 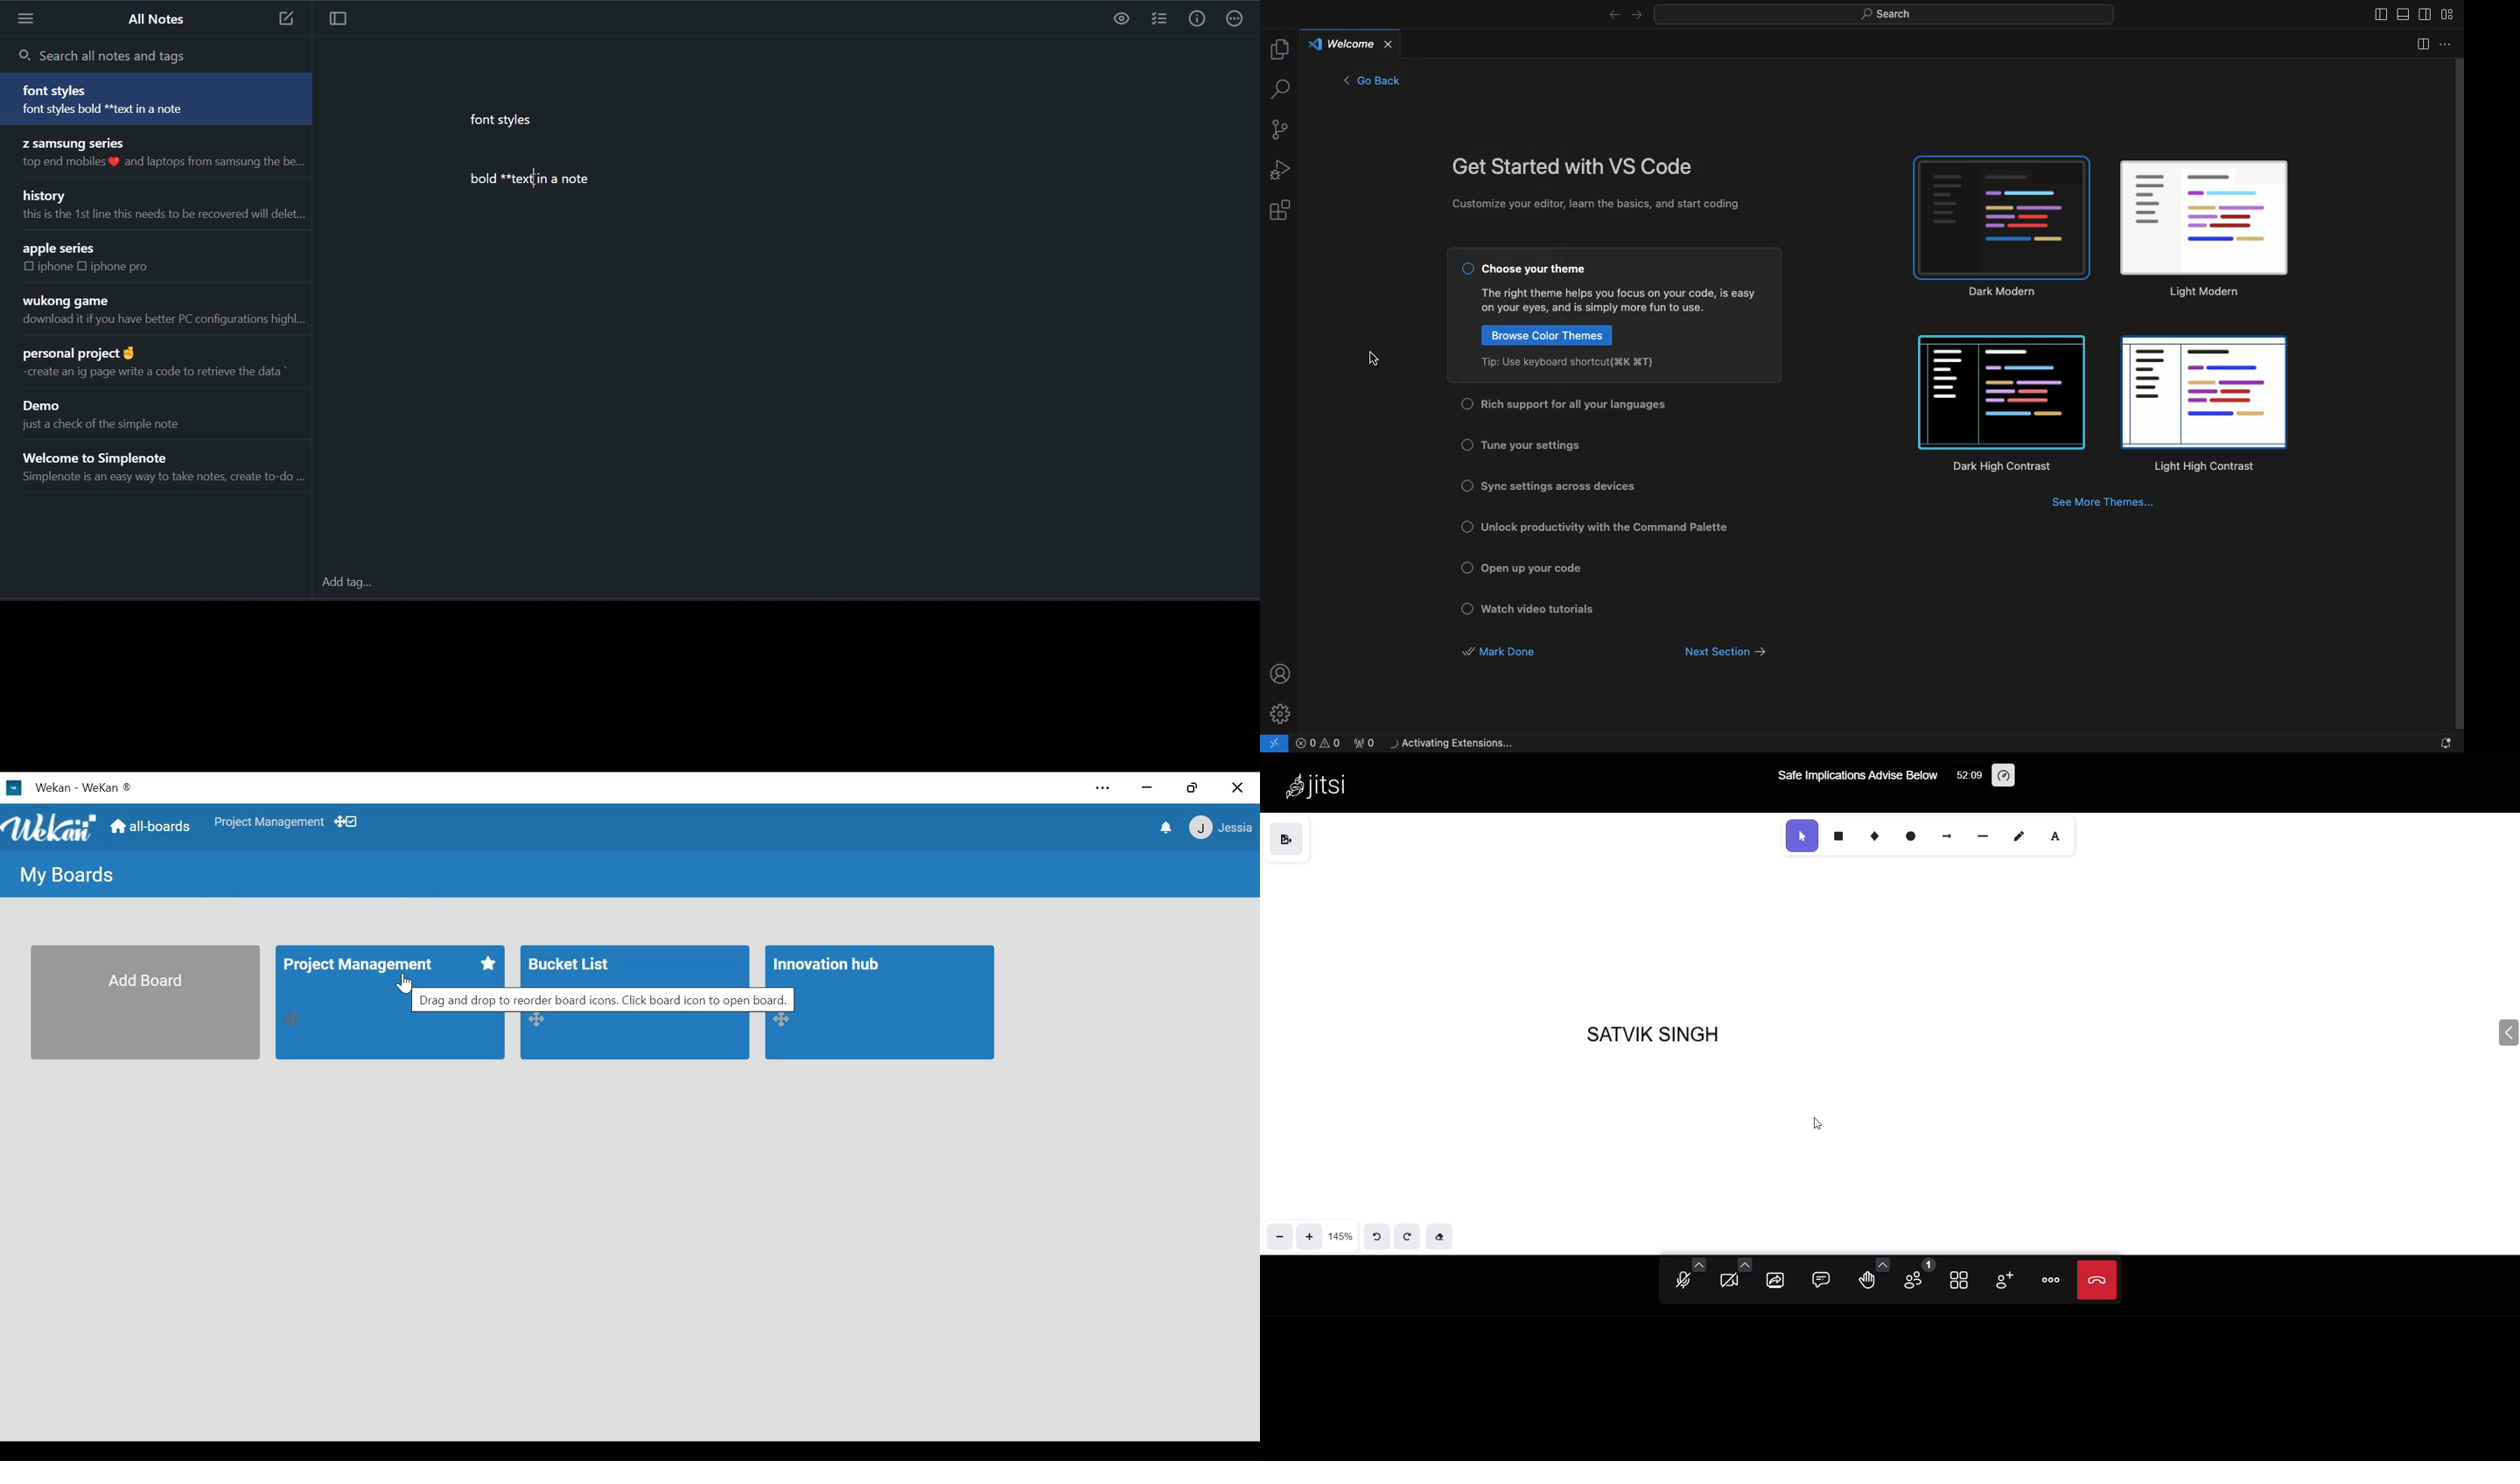 What do you see at coordinates (150, 828) in the screenshot?
I see `Go to Home View (all-boards)` at bounding box center [150, 828].